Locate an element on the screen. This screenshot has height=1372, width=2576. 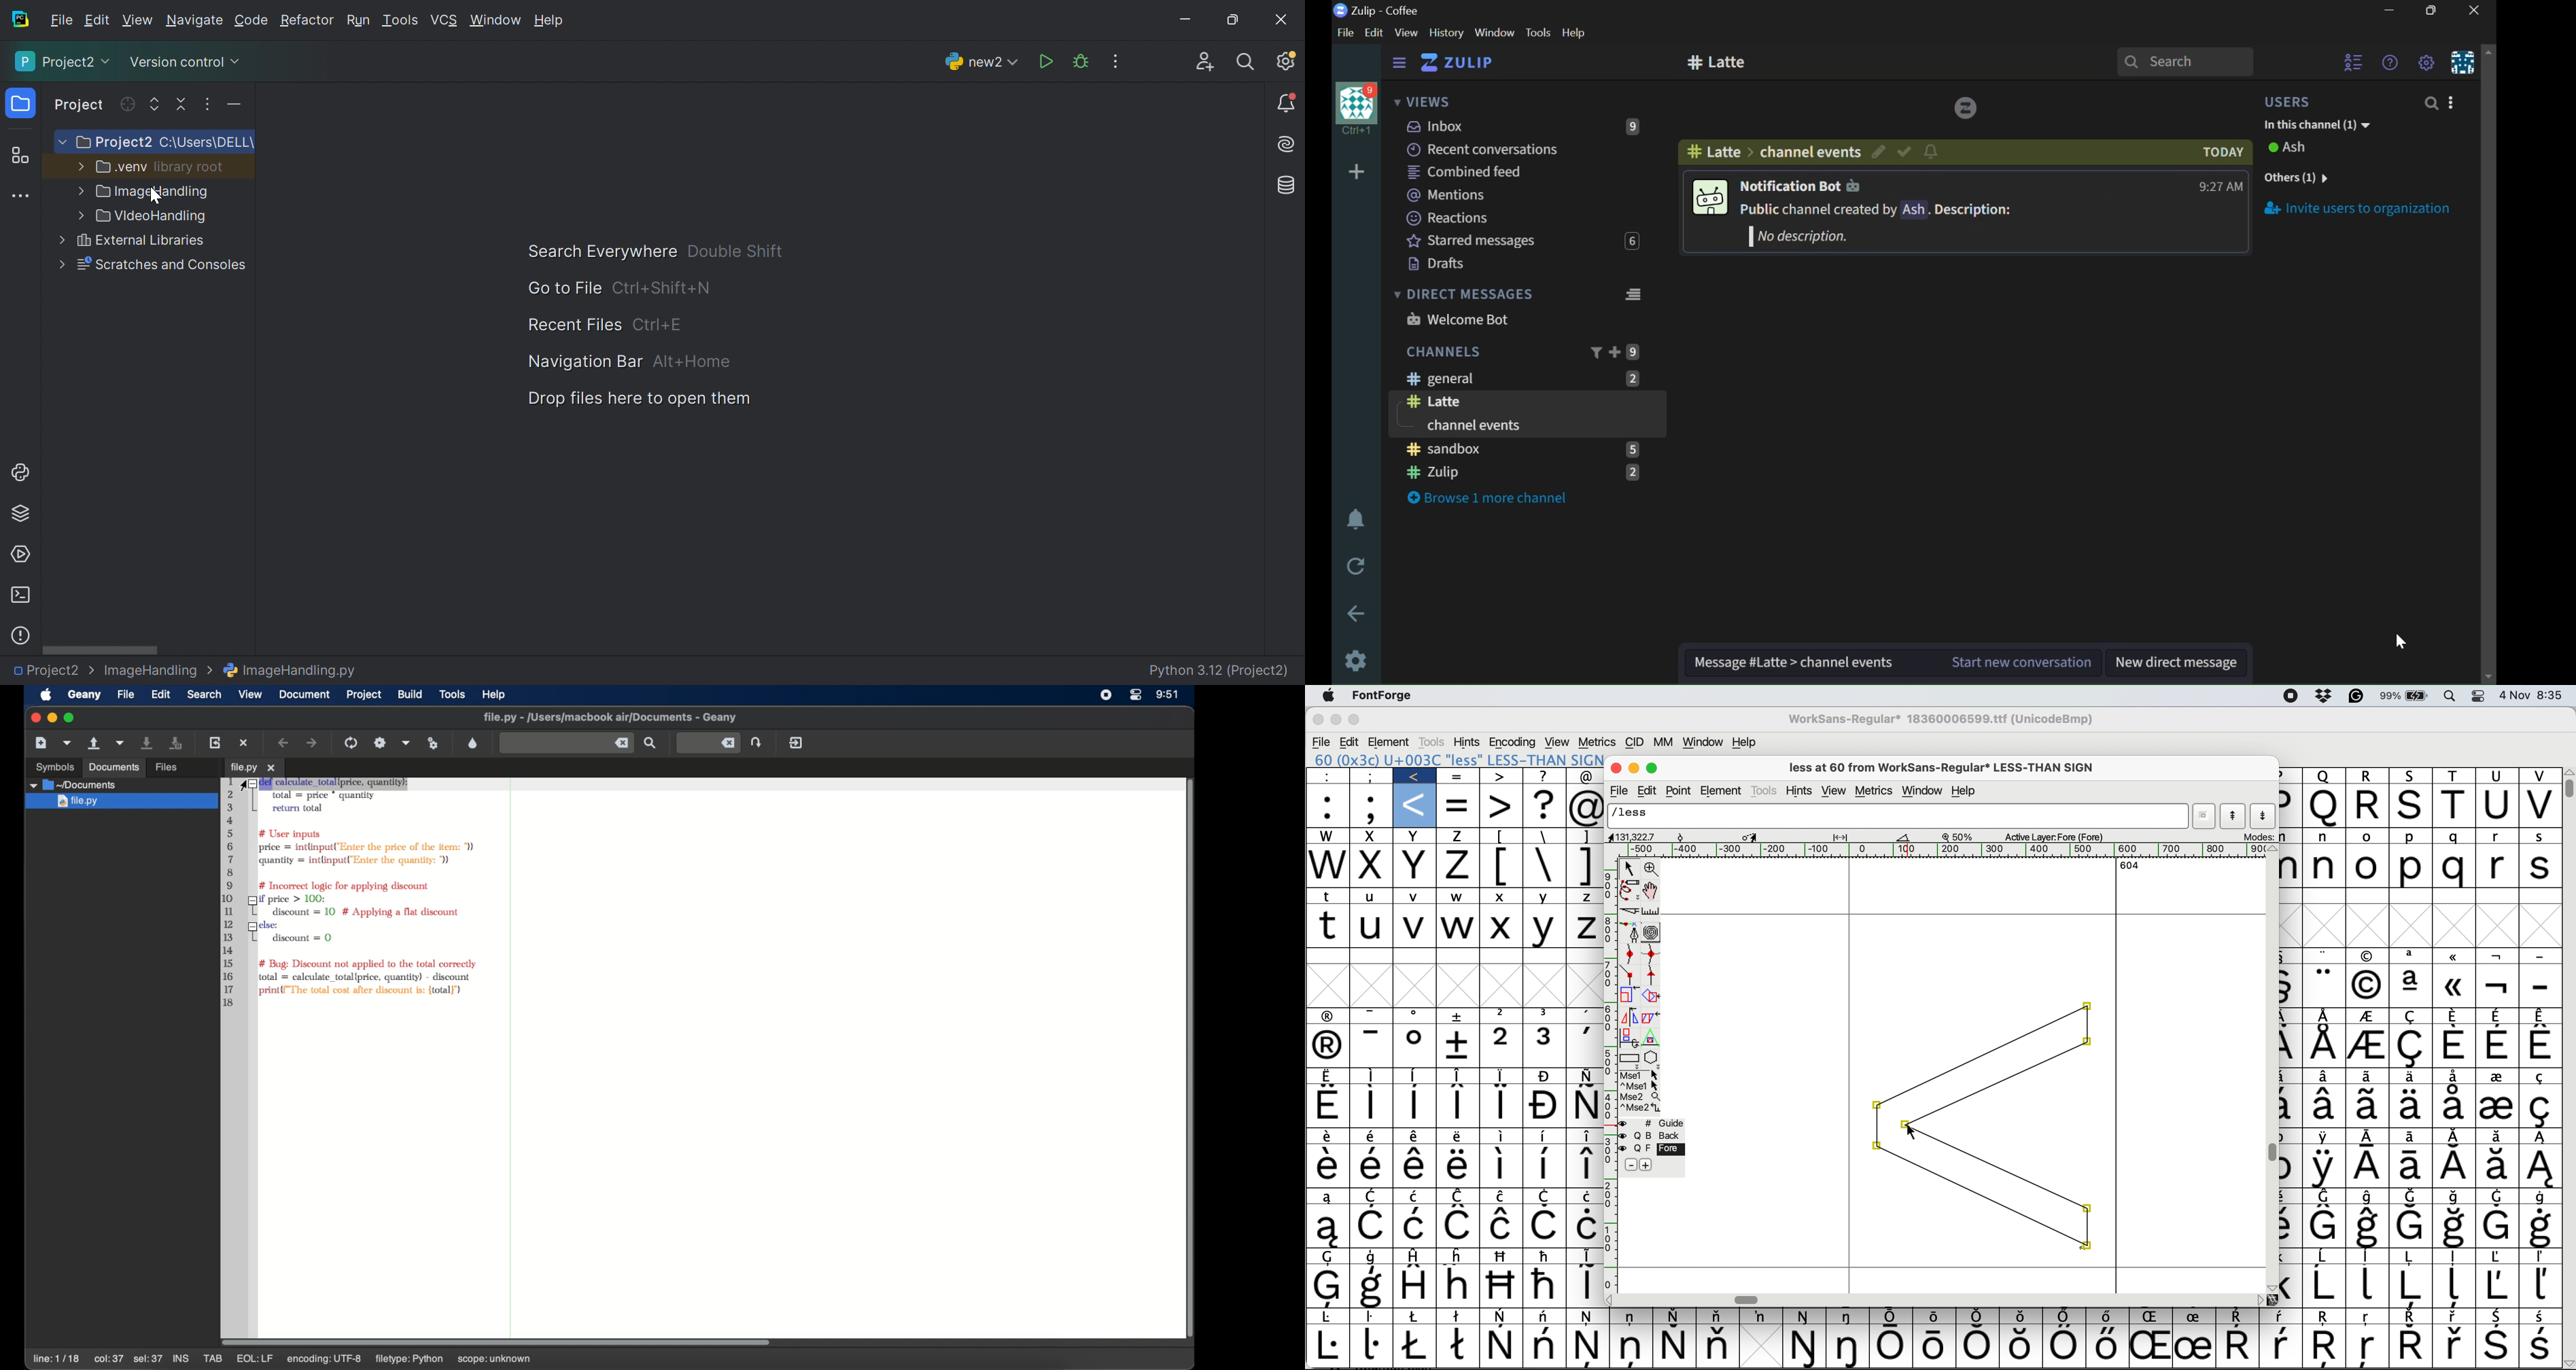
search is located at coordinates (204, 694).